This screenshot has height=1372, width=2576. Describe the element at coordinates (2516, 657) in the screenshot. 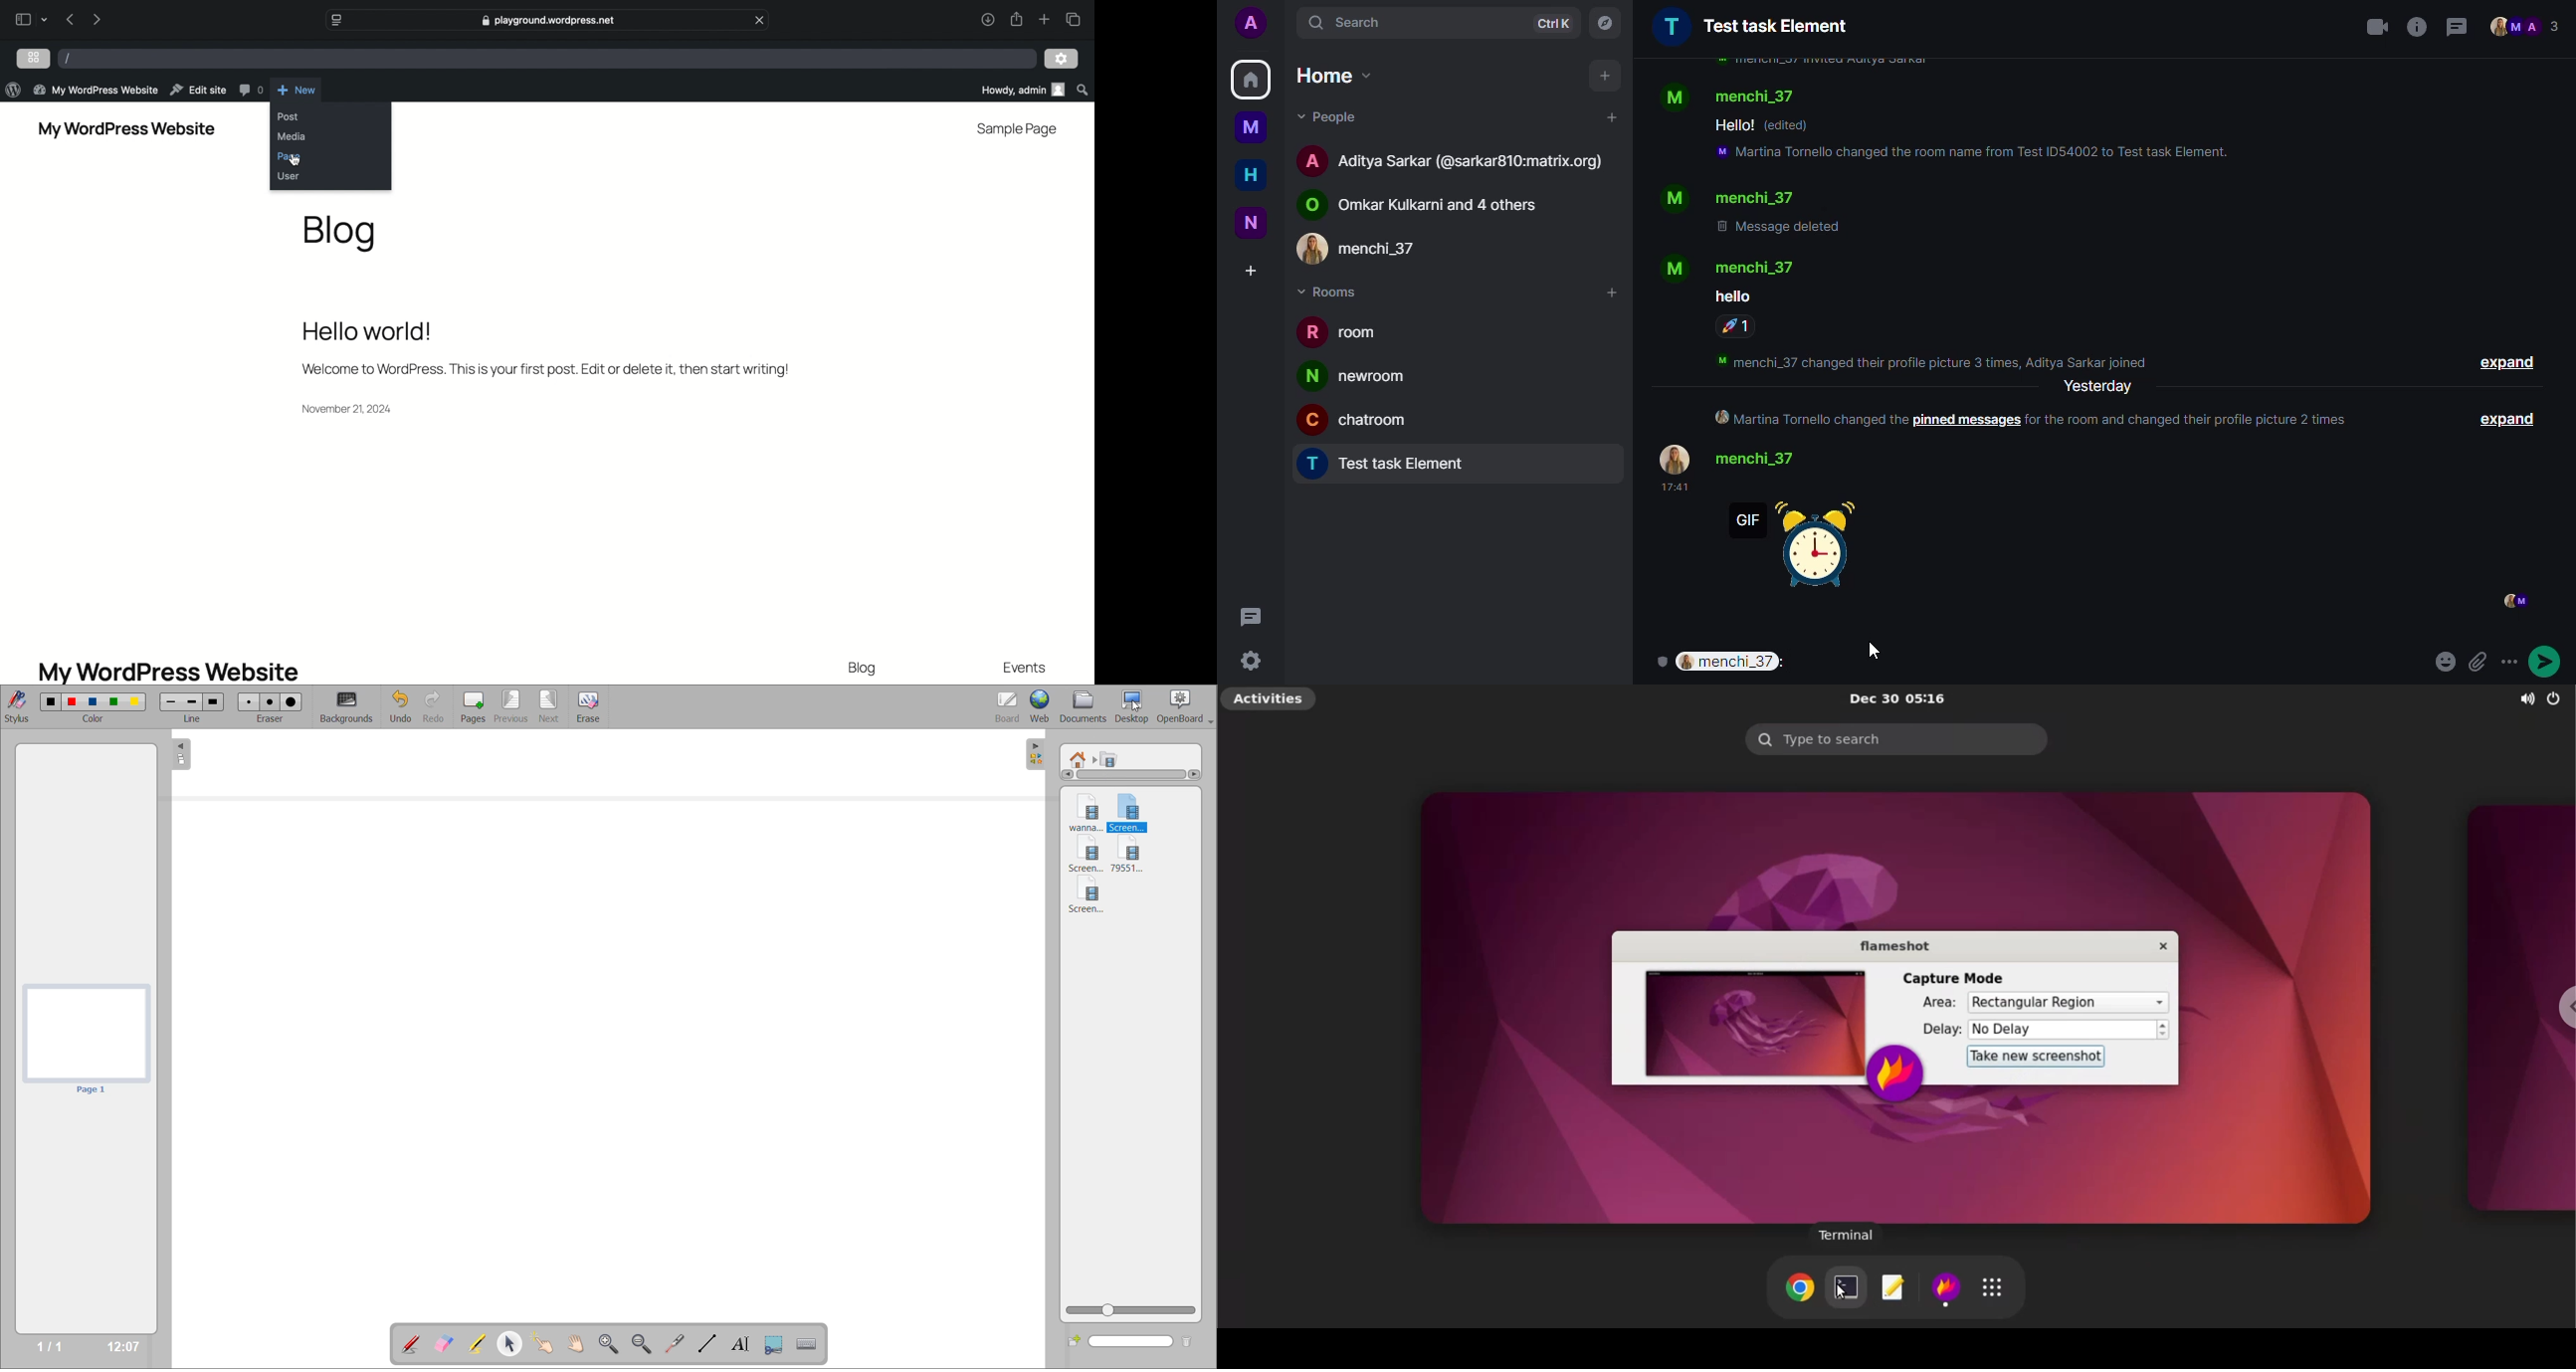

I see `emoji` at that location.